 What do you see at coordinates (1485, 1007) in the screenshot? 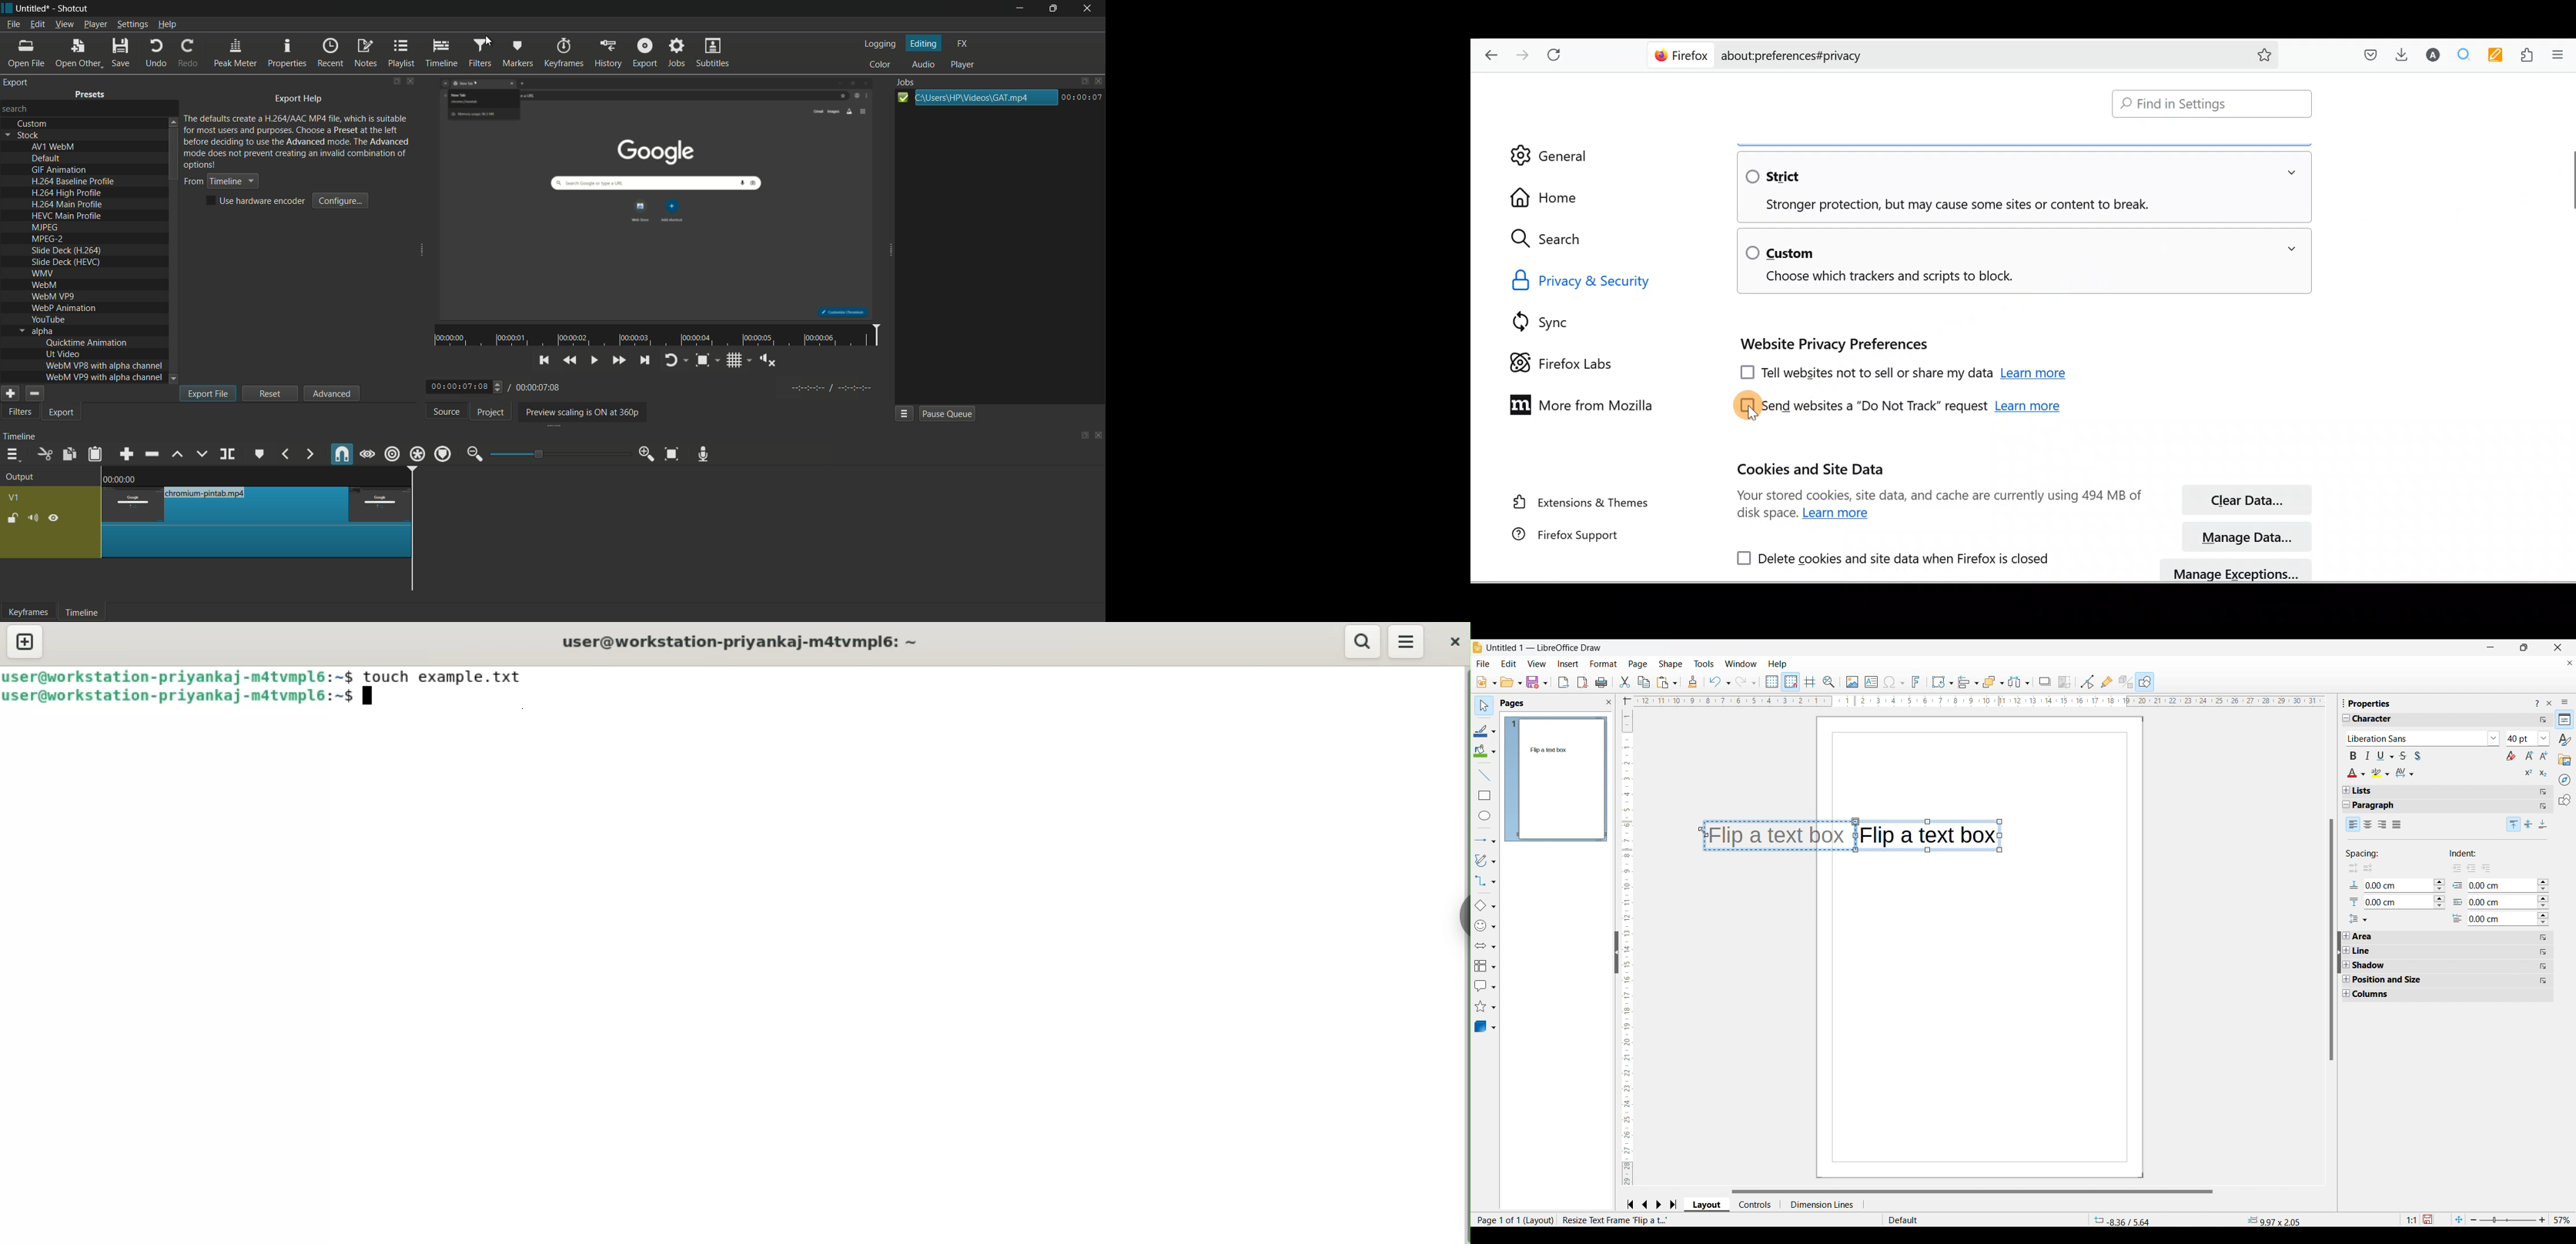
I see `Star and banner options` at bounding box center [1485, 1007].